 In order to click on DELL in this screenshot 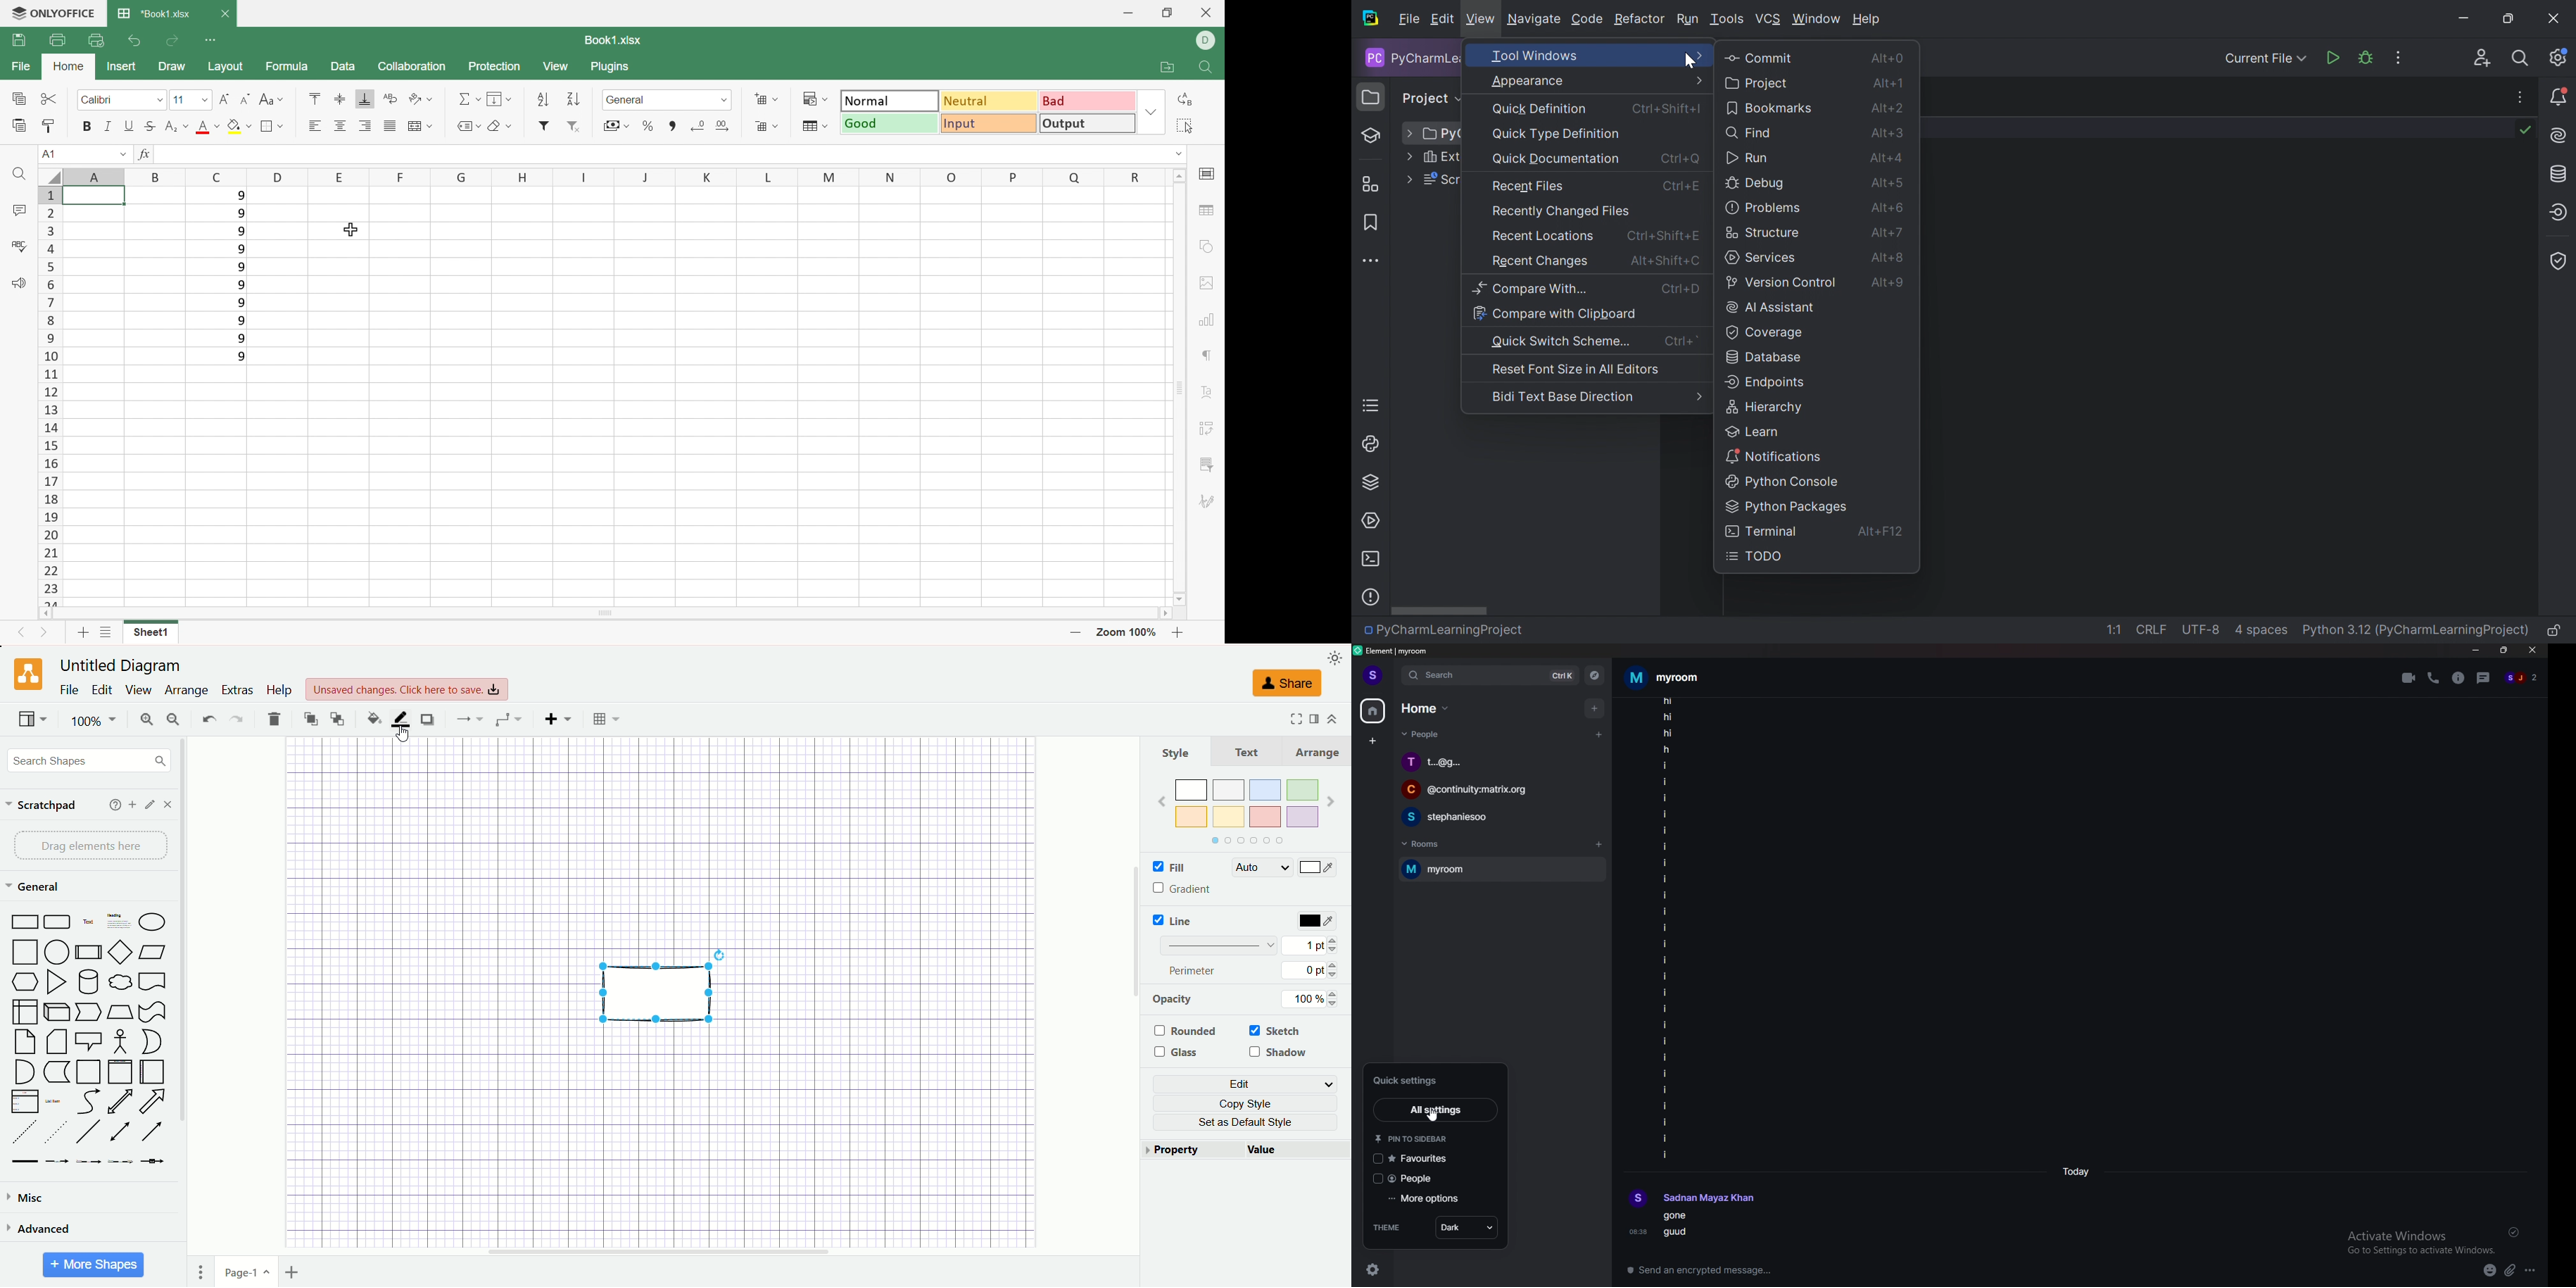, I will do `click(1210, 39)`.